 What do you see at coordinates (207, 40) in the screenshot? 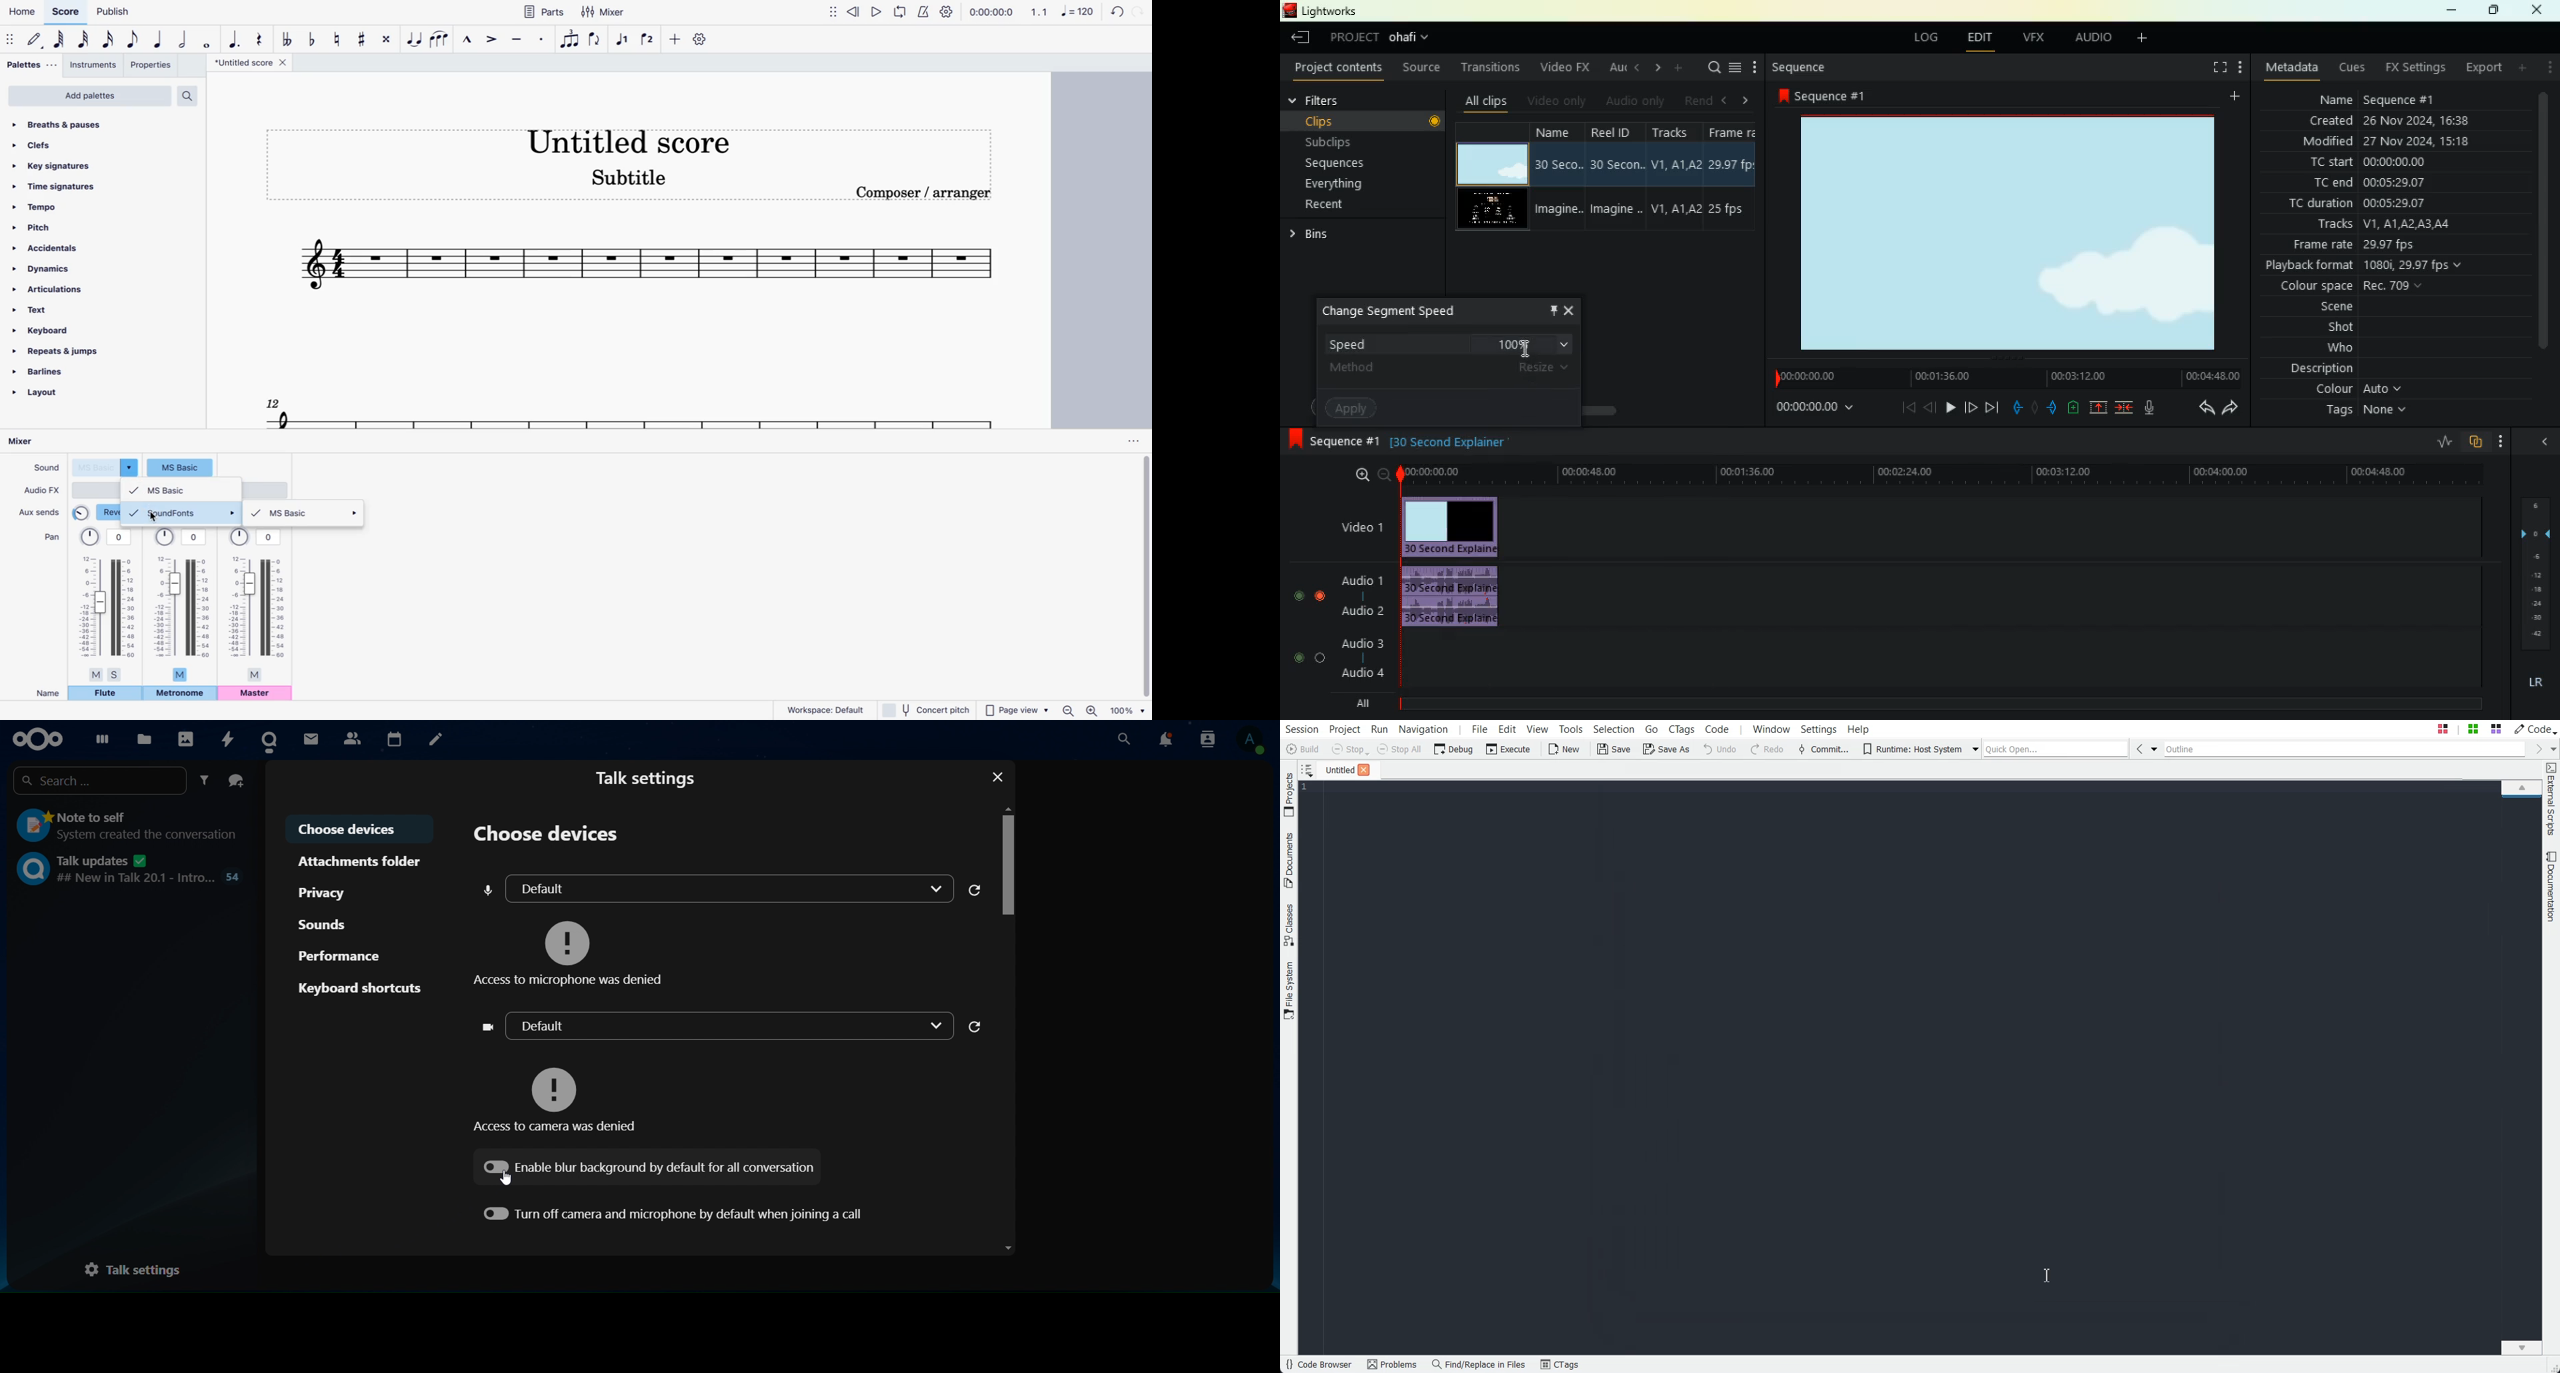
I see `full note` at bounding box center [207, 40].